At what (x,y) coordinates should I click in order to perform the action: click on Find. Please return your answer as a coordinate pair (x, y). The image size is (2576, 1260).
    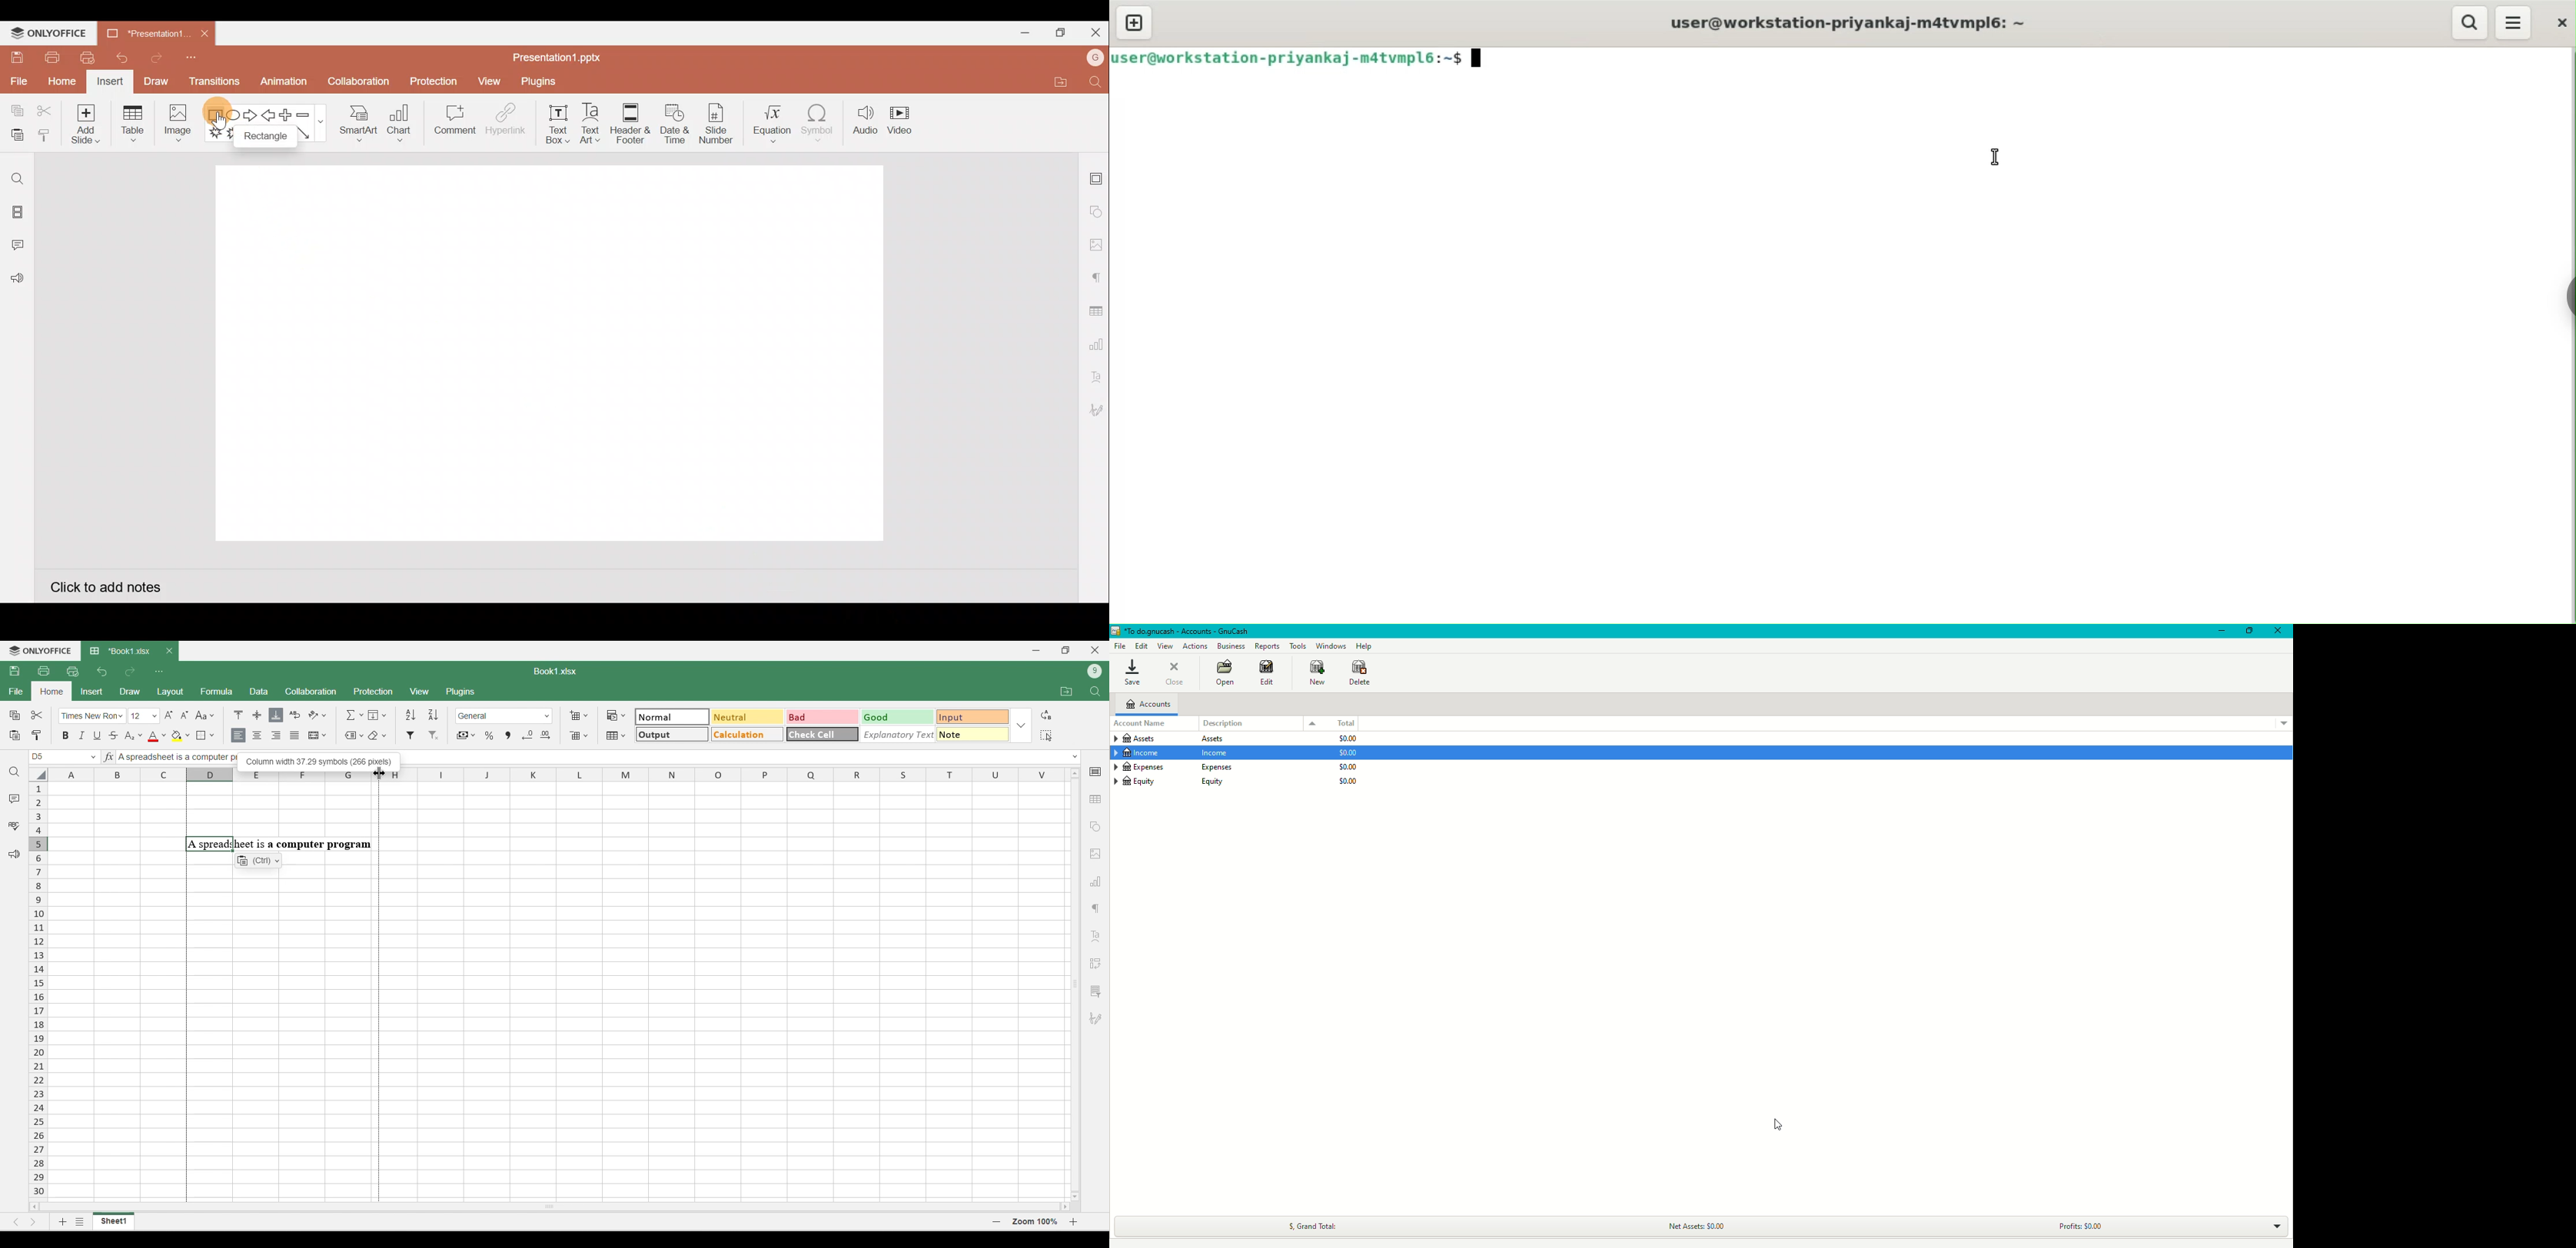
    Looking at the image, I should click on (1097, 81).